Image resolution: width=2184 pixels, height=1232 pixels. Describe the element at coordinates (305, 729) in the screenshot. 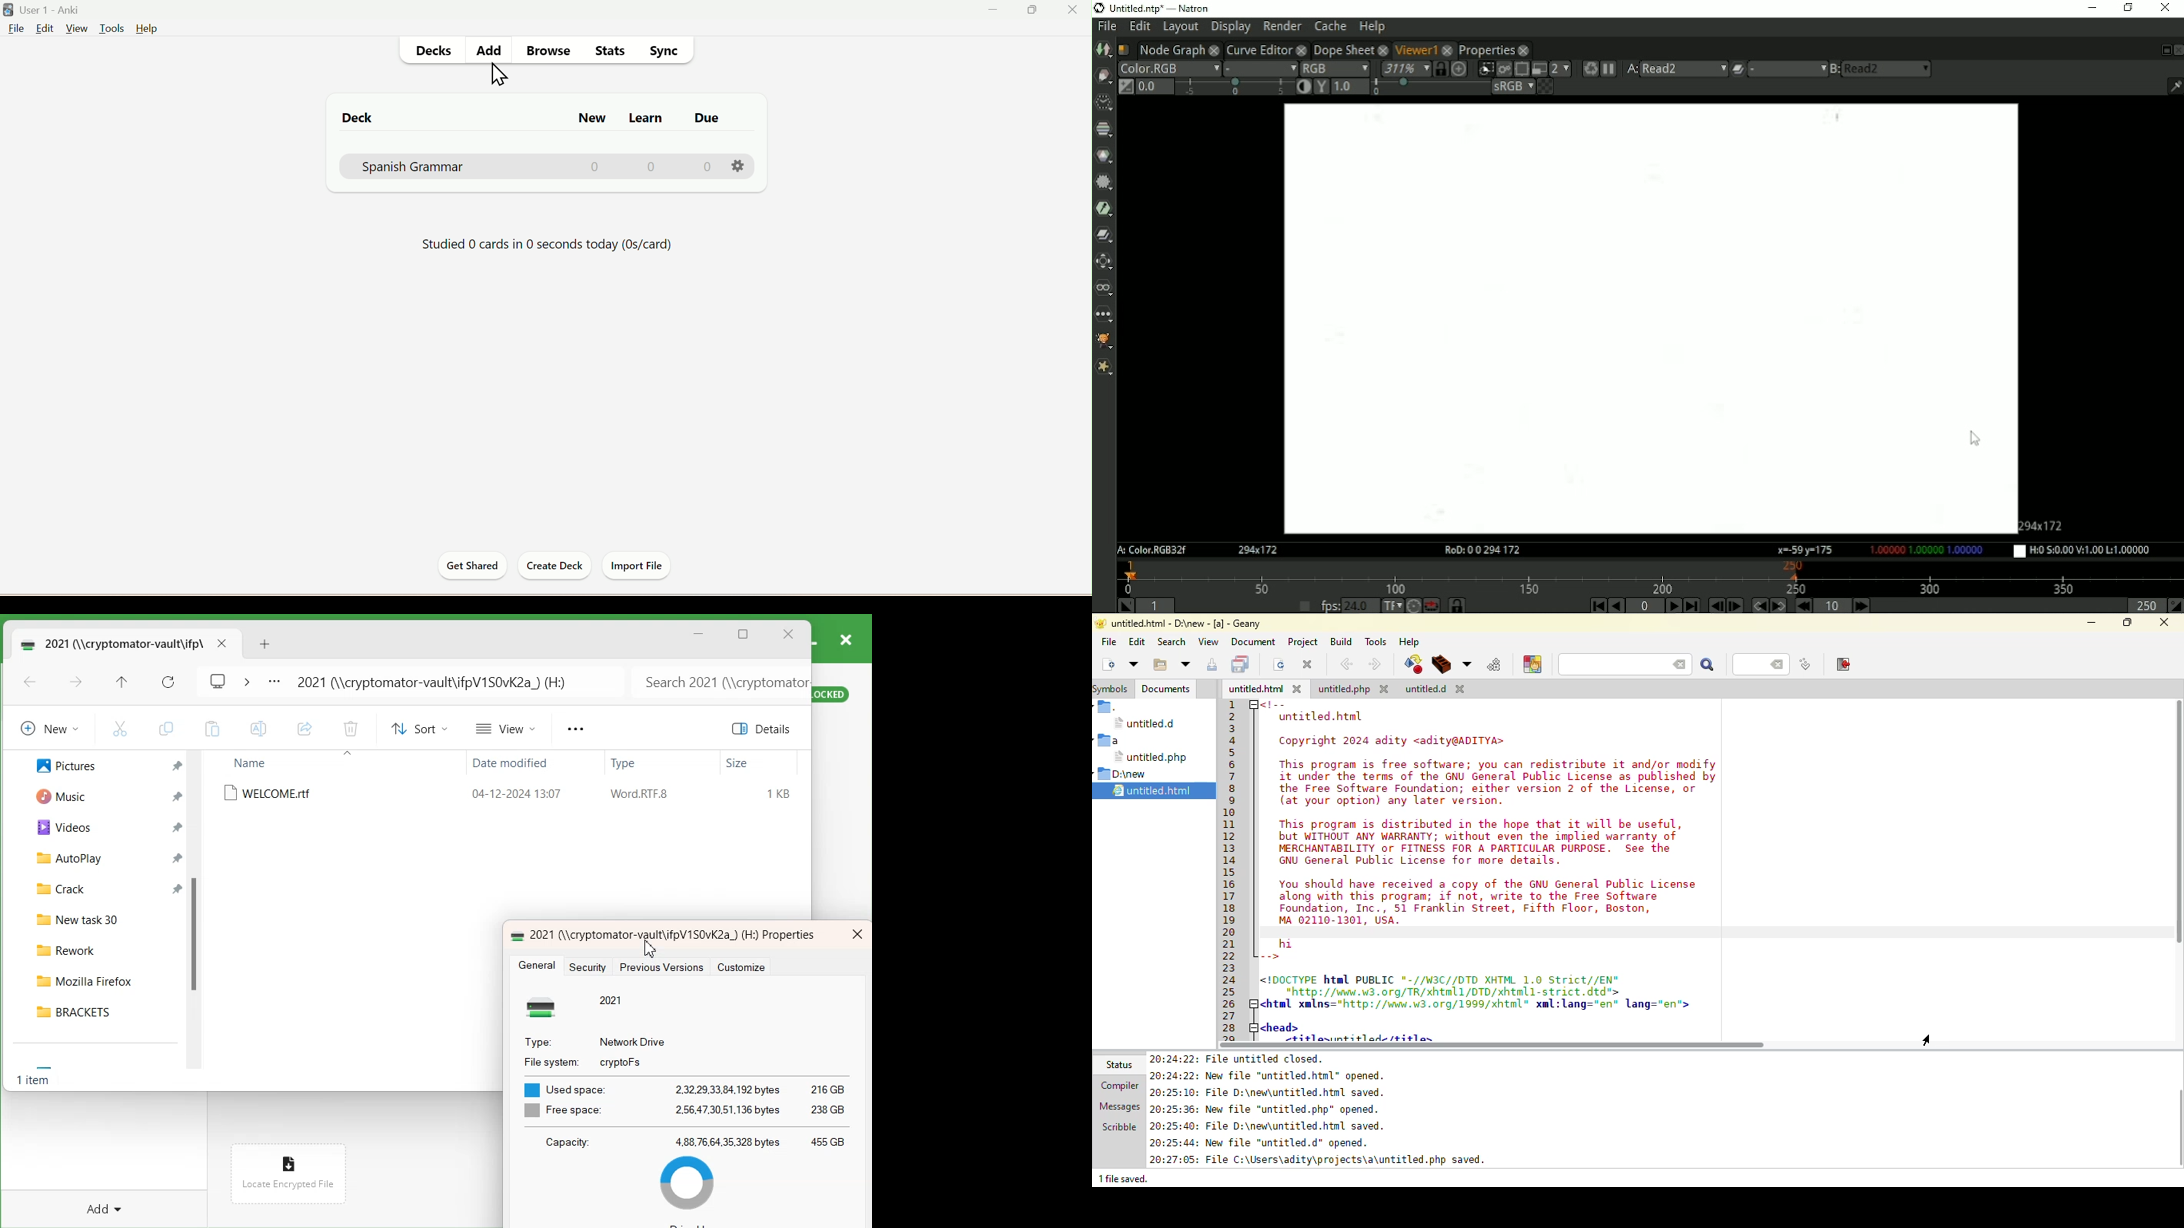

I see `Share` at that location.